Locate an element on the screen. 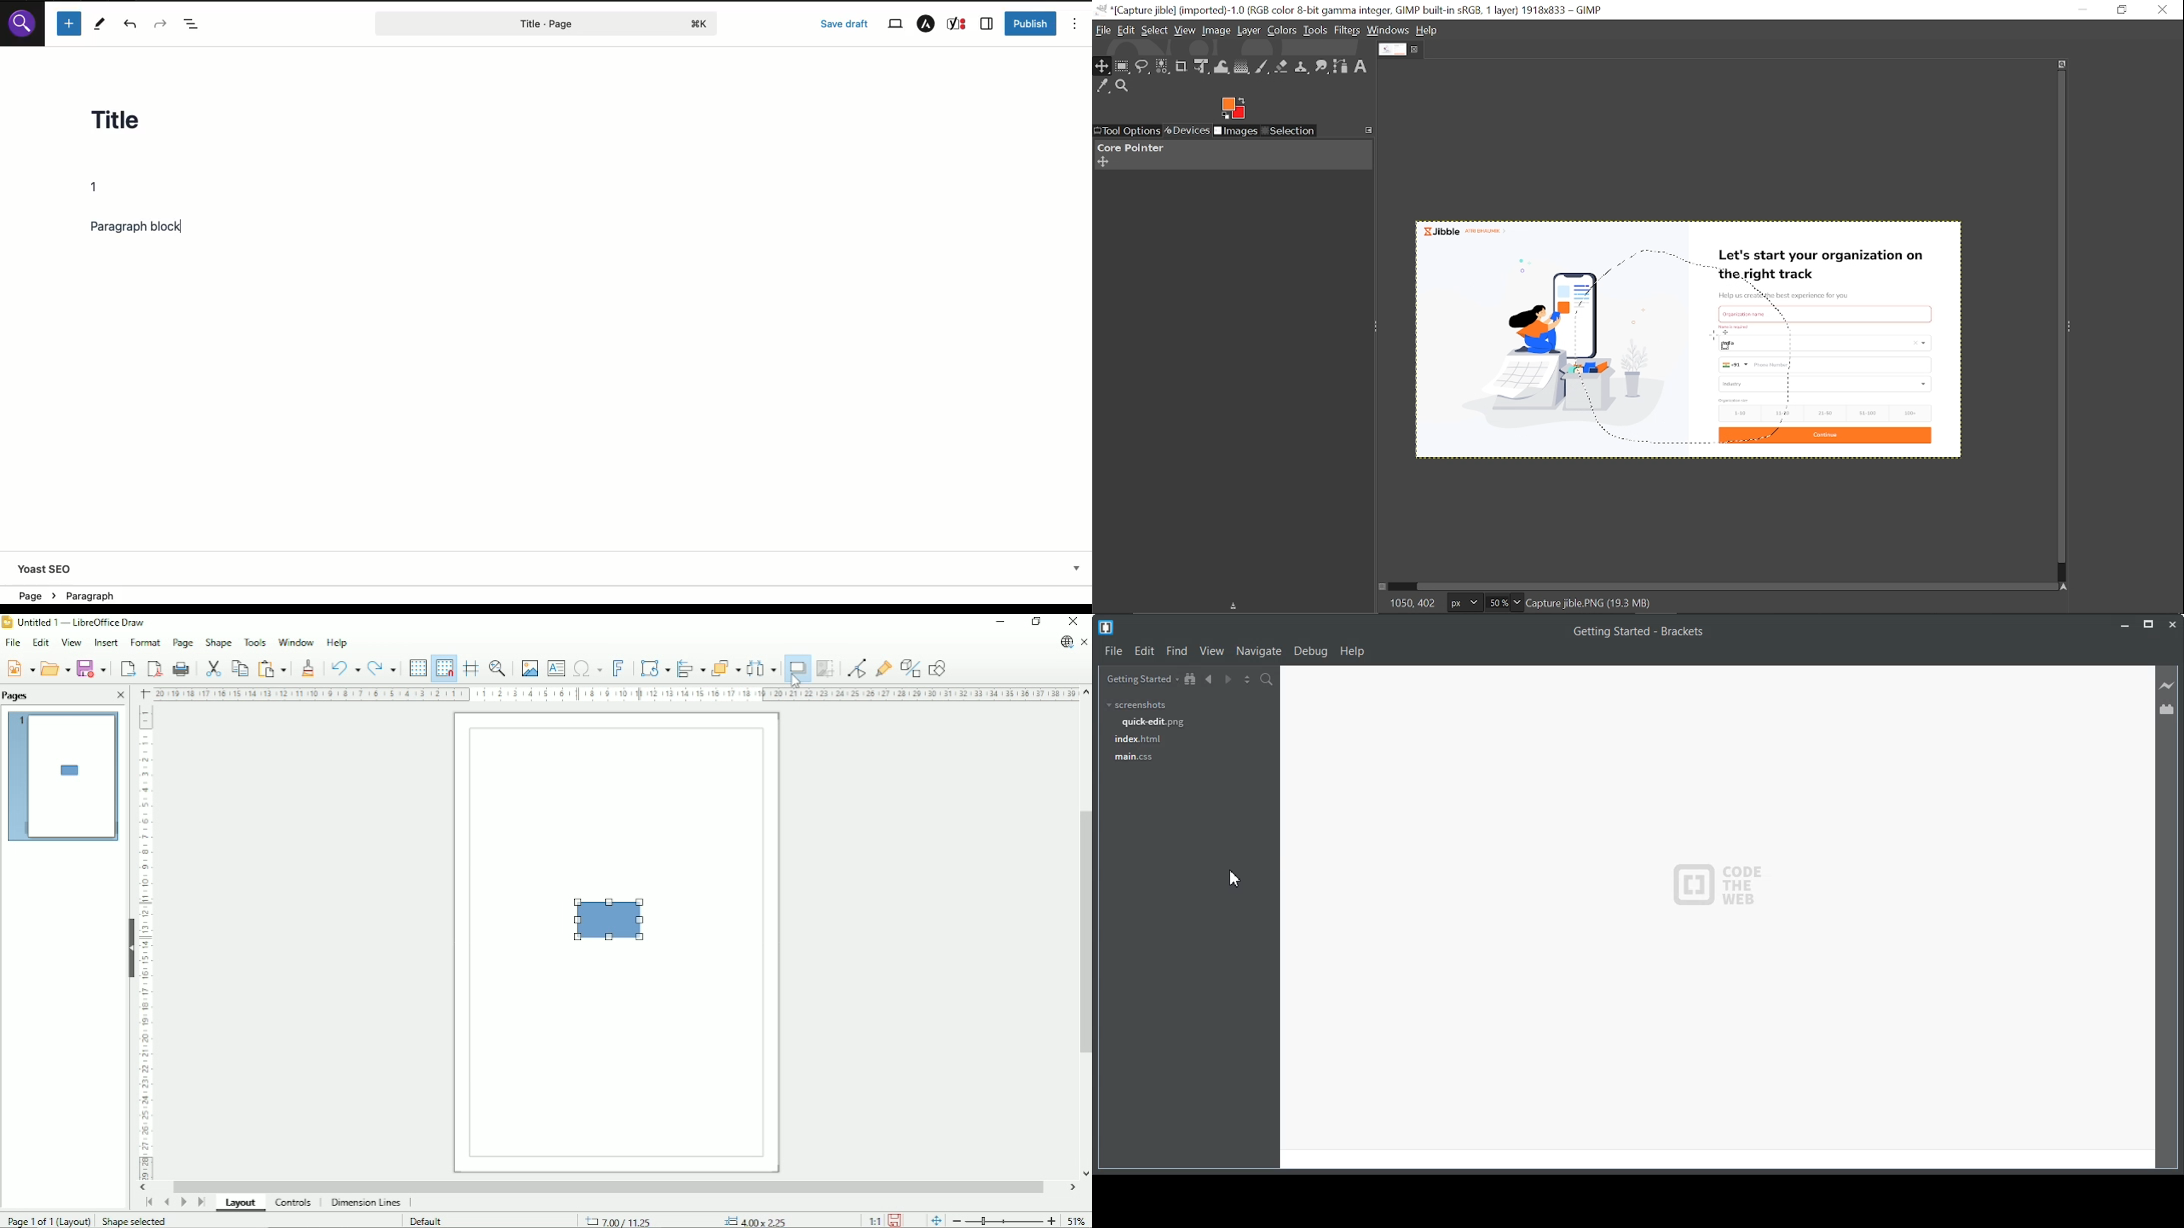 The height and width of the screenshot is (1232, 2184). Zoom options is located at coordinates (1516, 603).